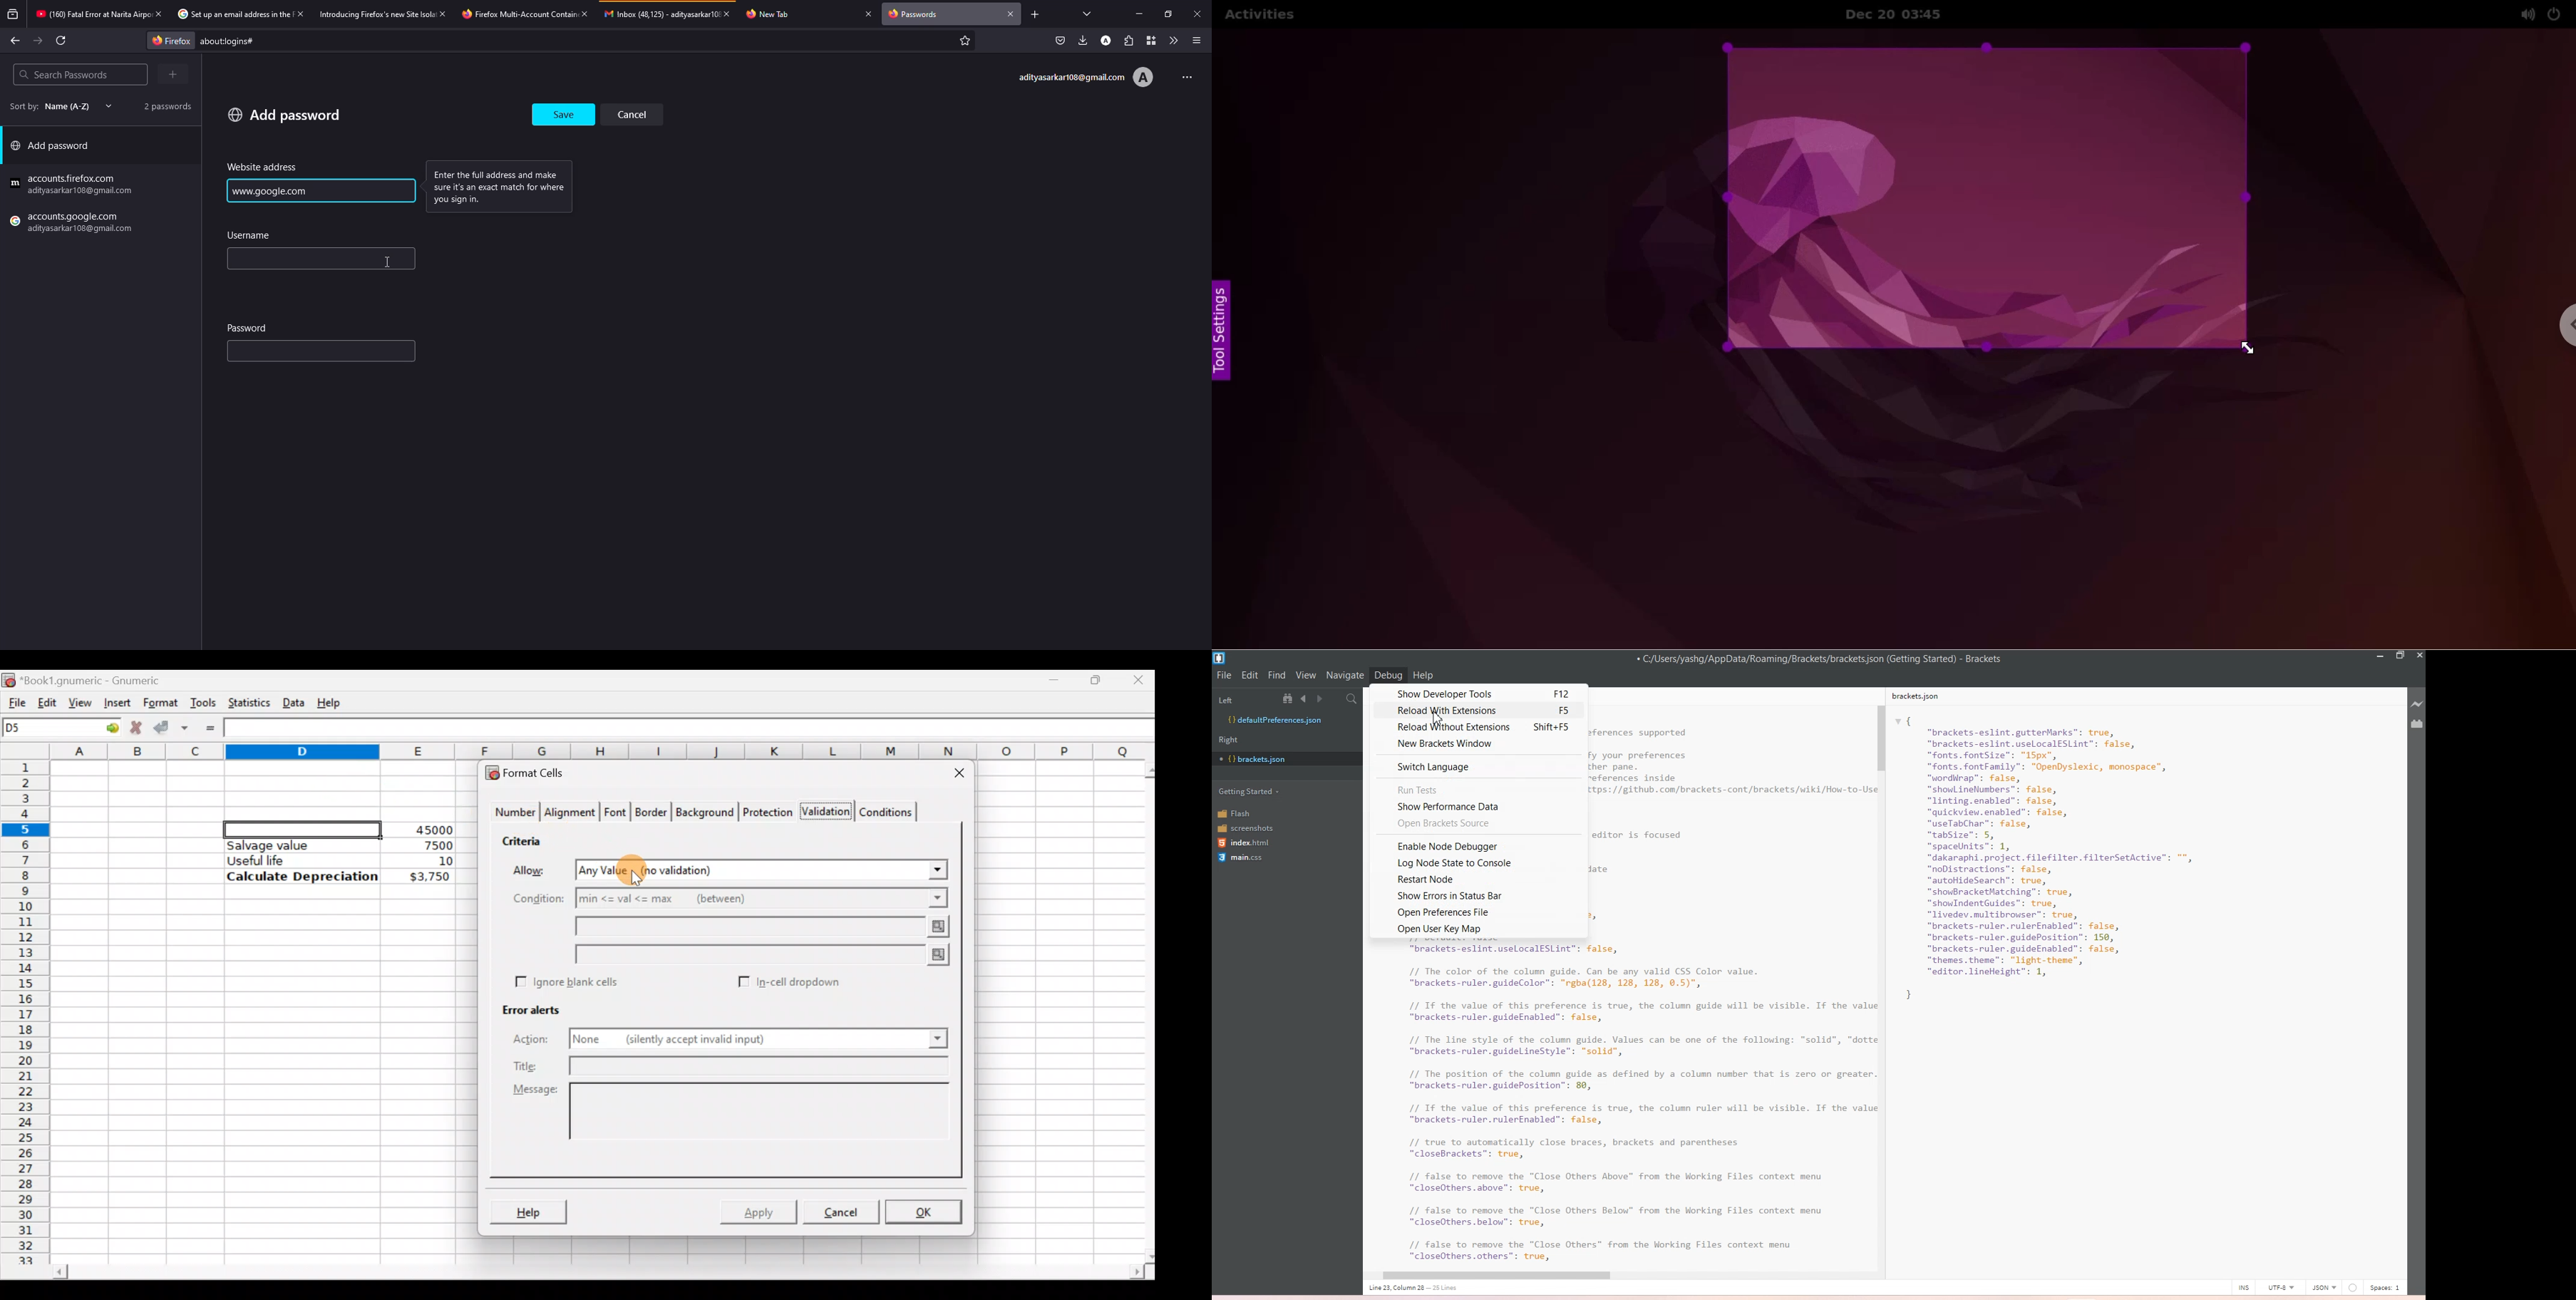 The image size is (2576, 1316). Describe the element at coordinates (1245, 843) in the screenshot. I see `index.html` at that location.